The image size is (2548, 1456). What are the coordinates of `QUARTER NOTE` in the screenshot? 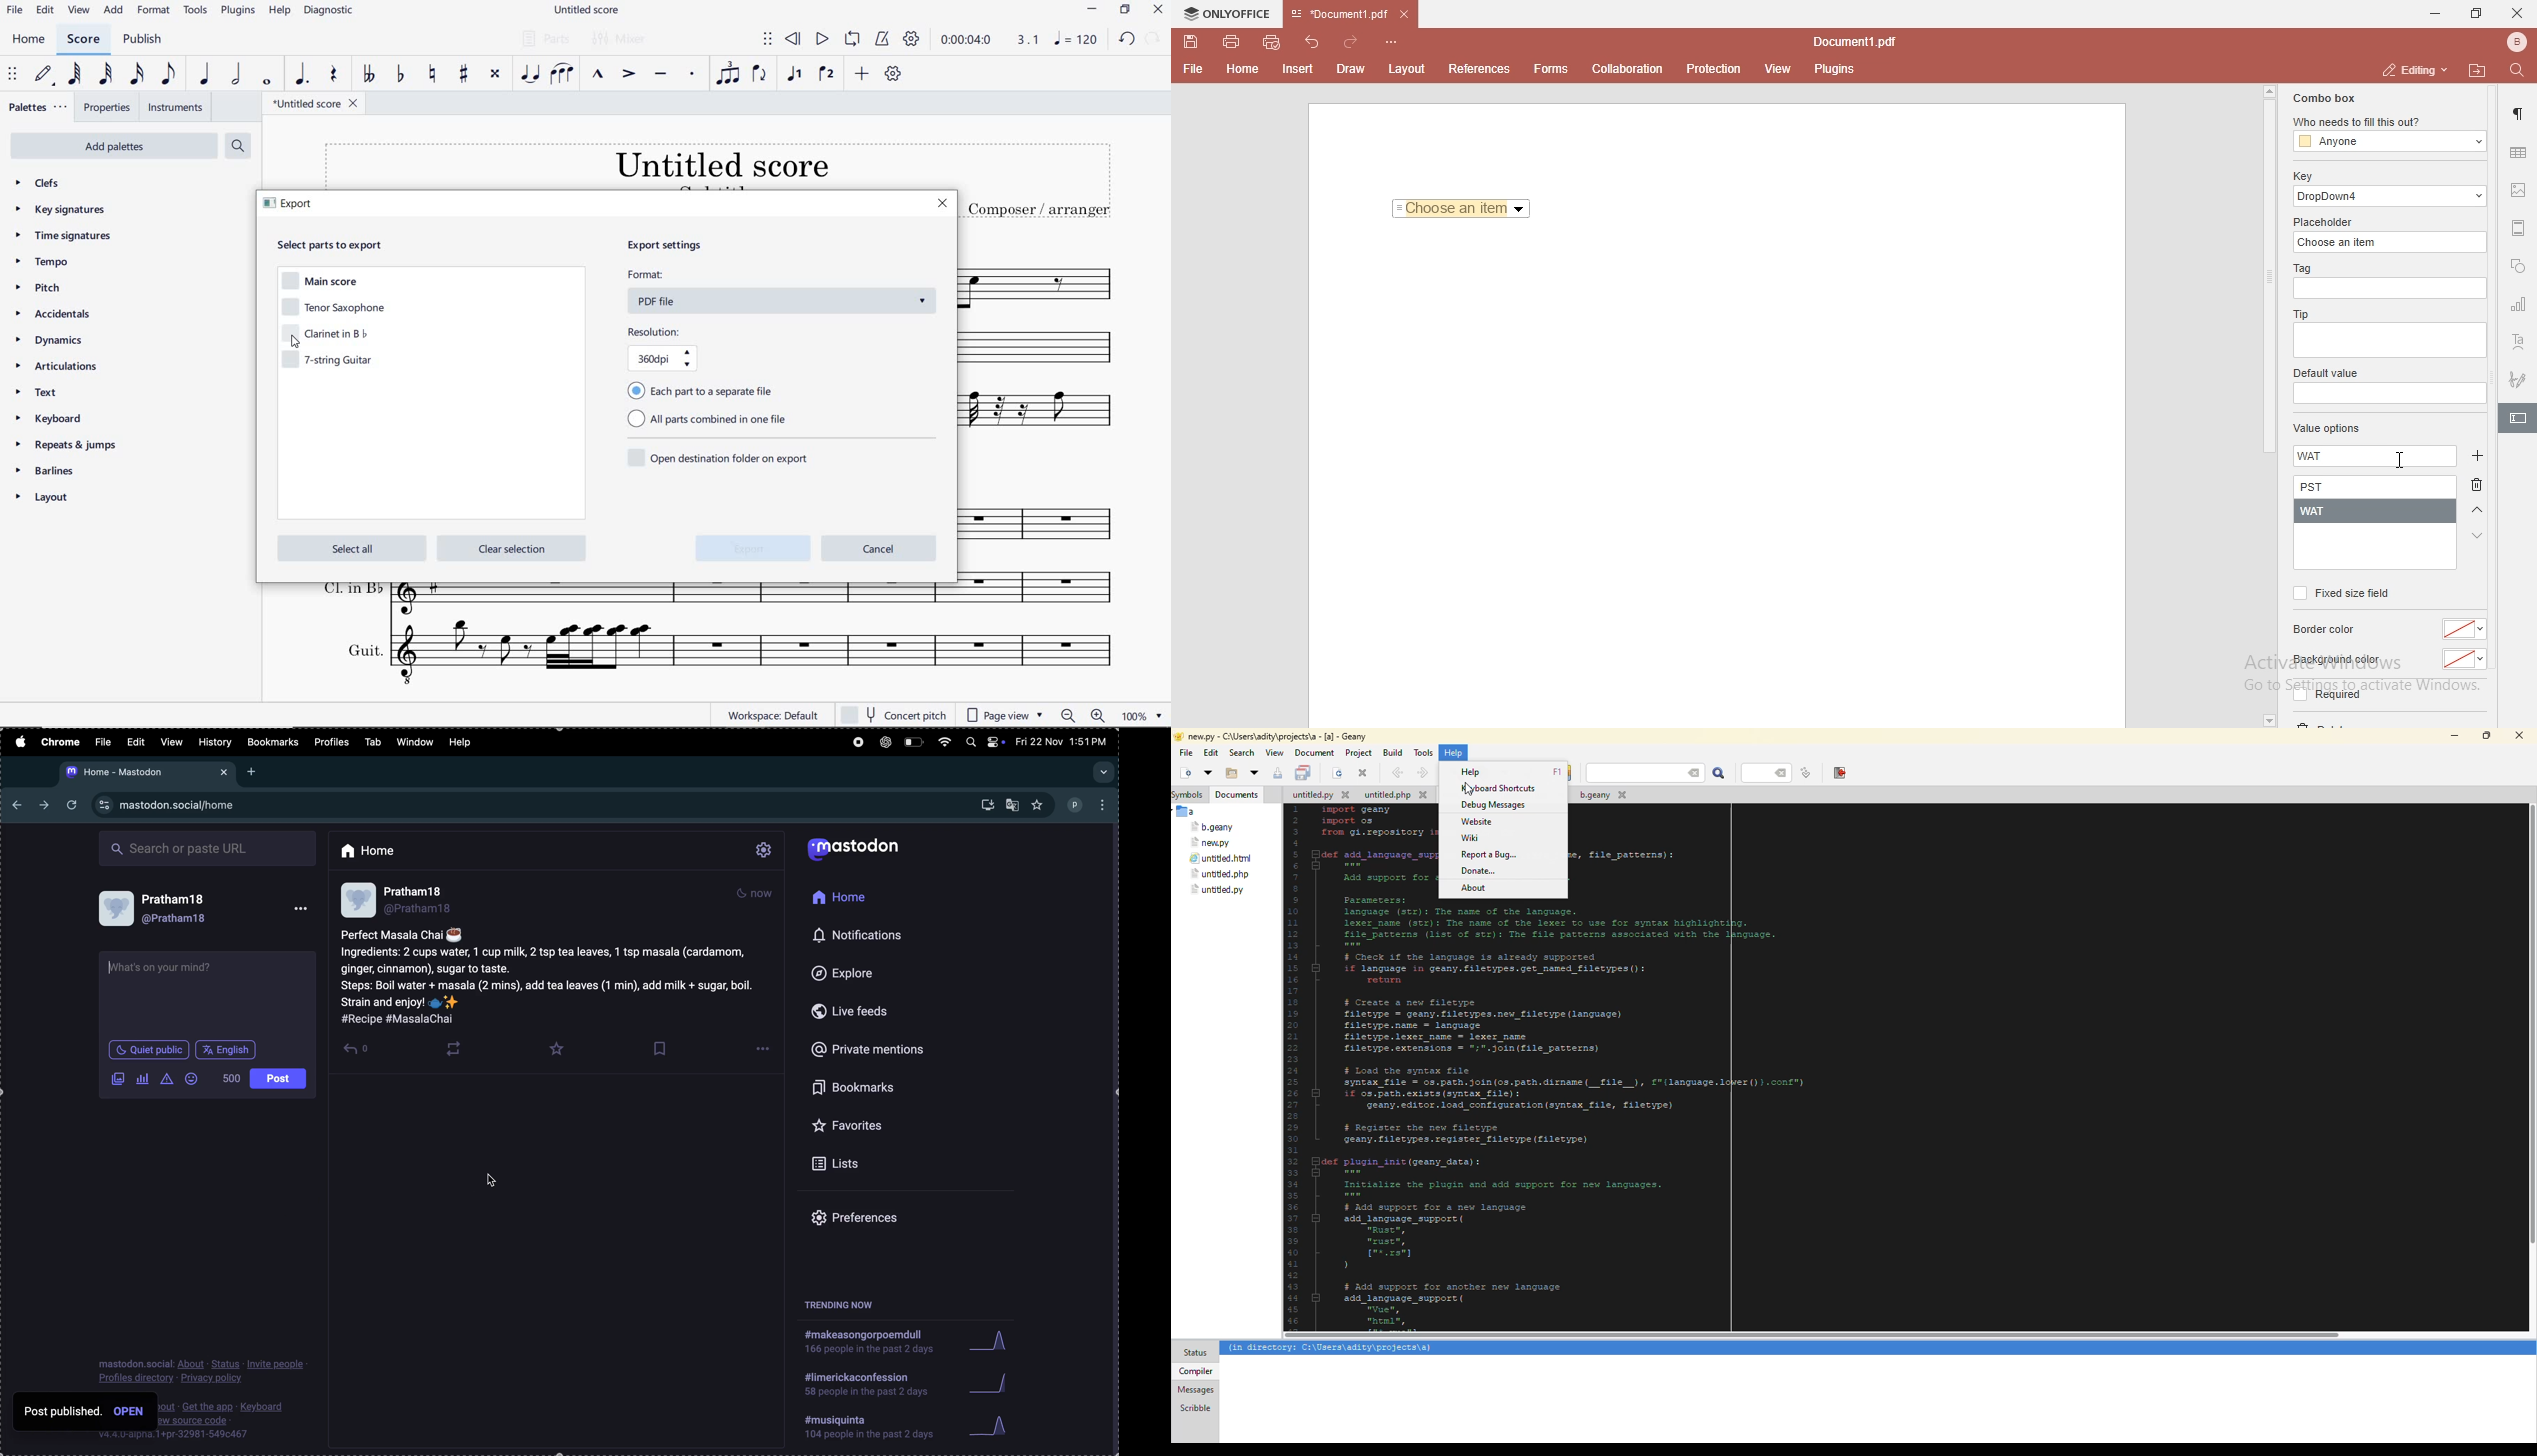 It's located at (205, 75).